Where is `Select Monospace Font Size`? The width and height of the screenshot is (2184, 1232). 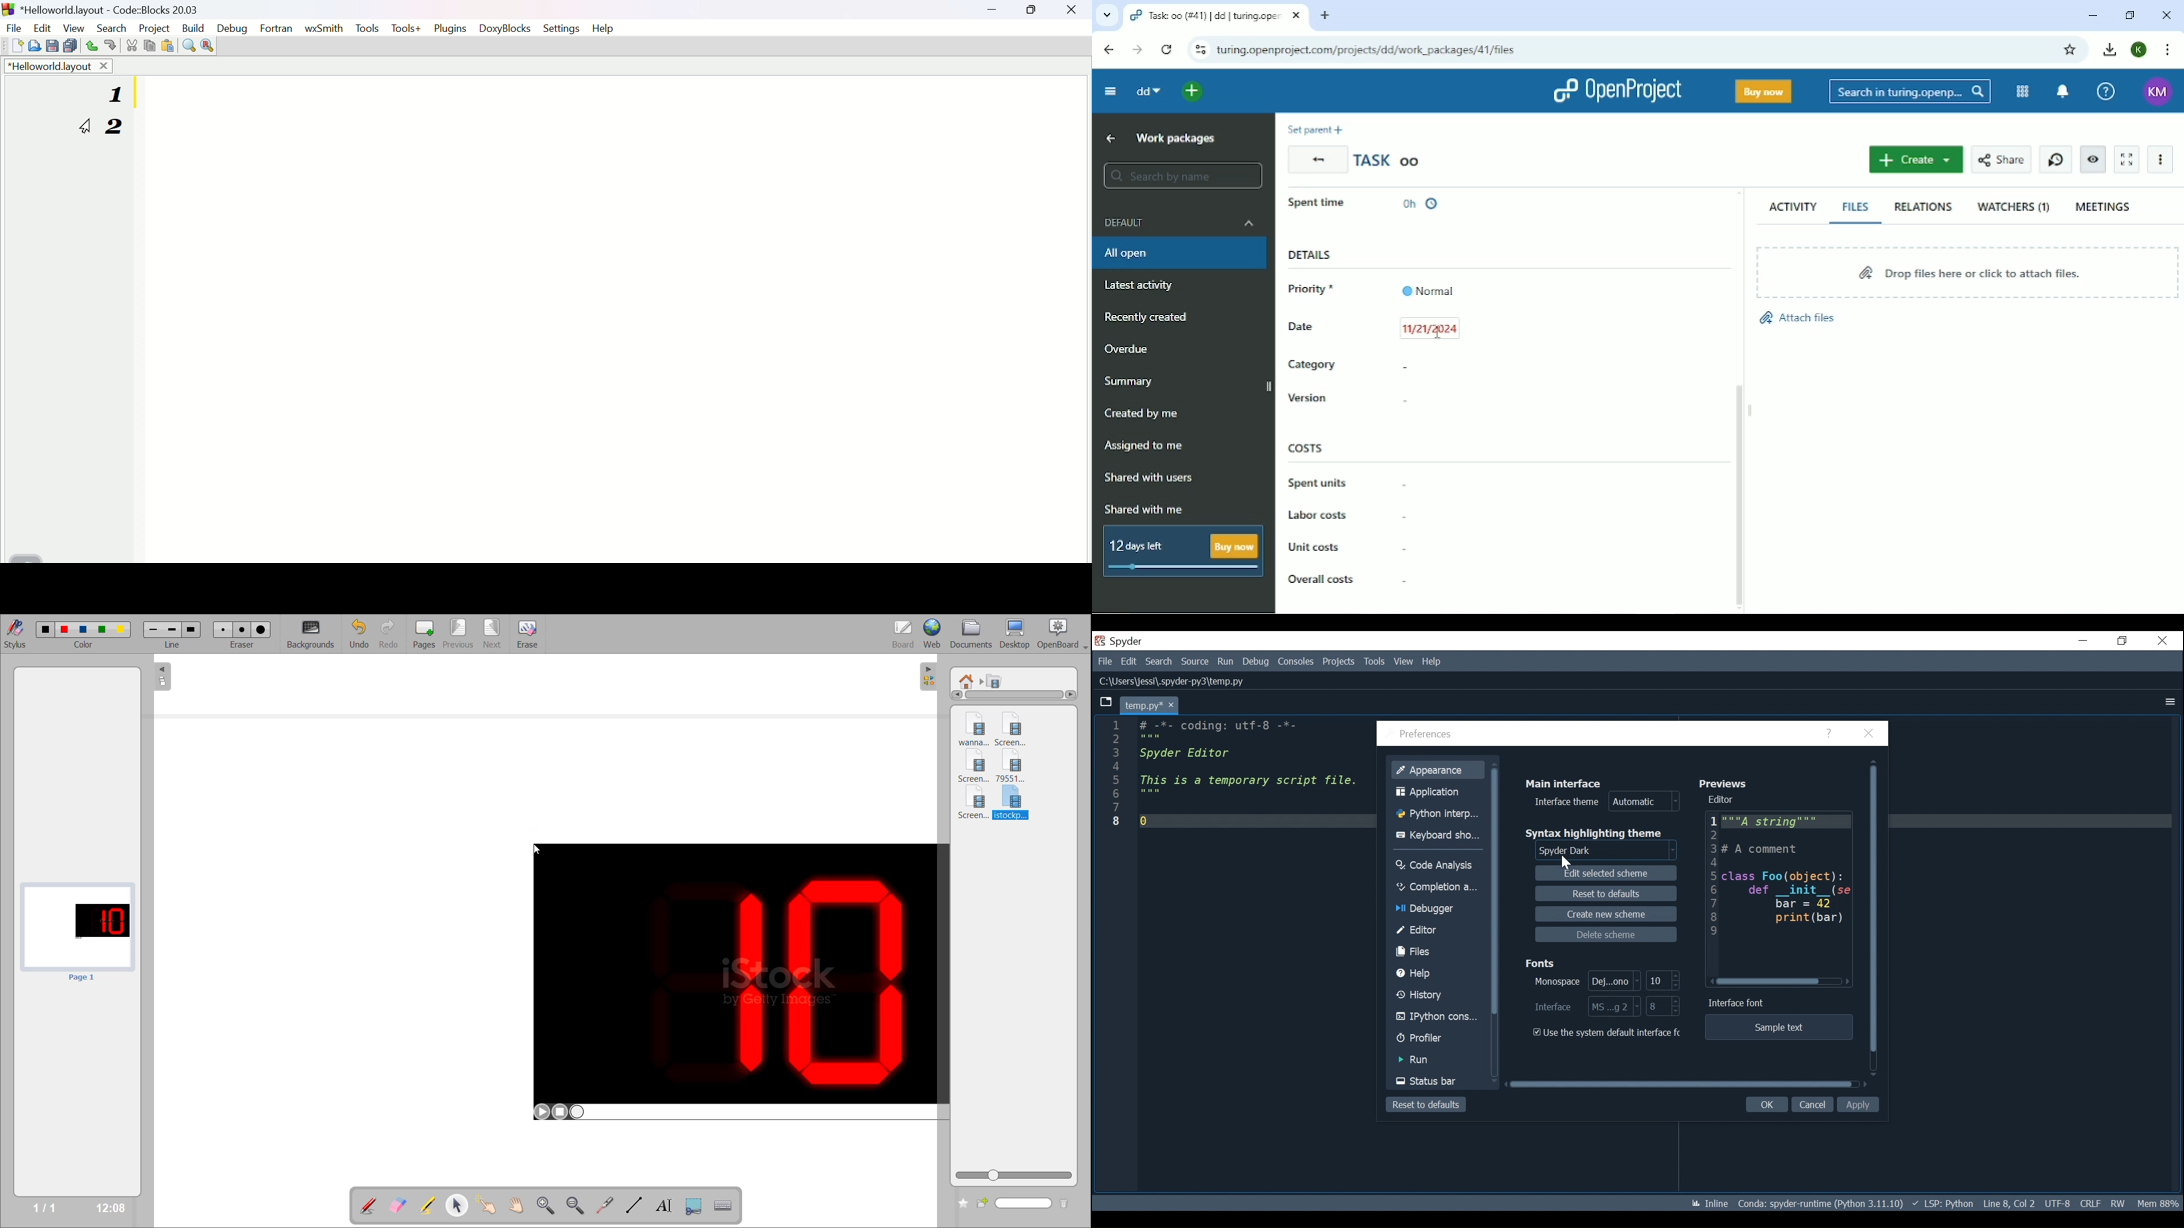 Select Monospace Font Size is located at coordinates (1663, 980).